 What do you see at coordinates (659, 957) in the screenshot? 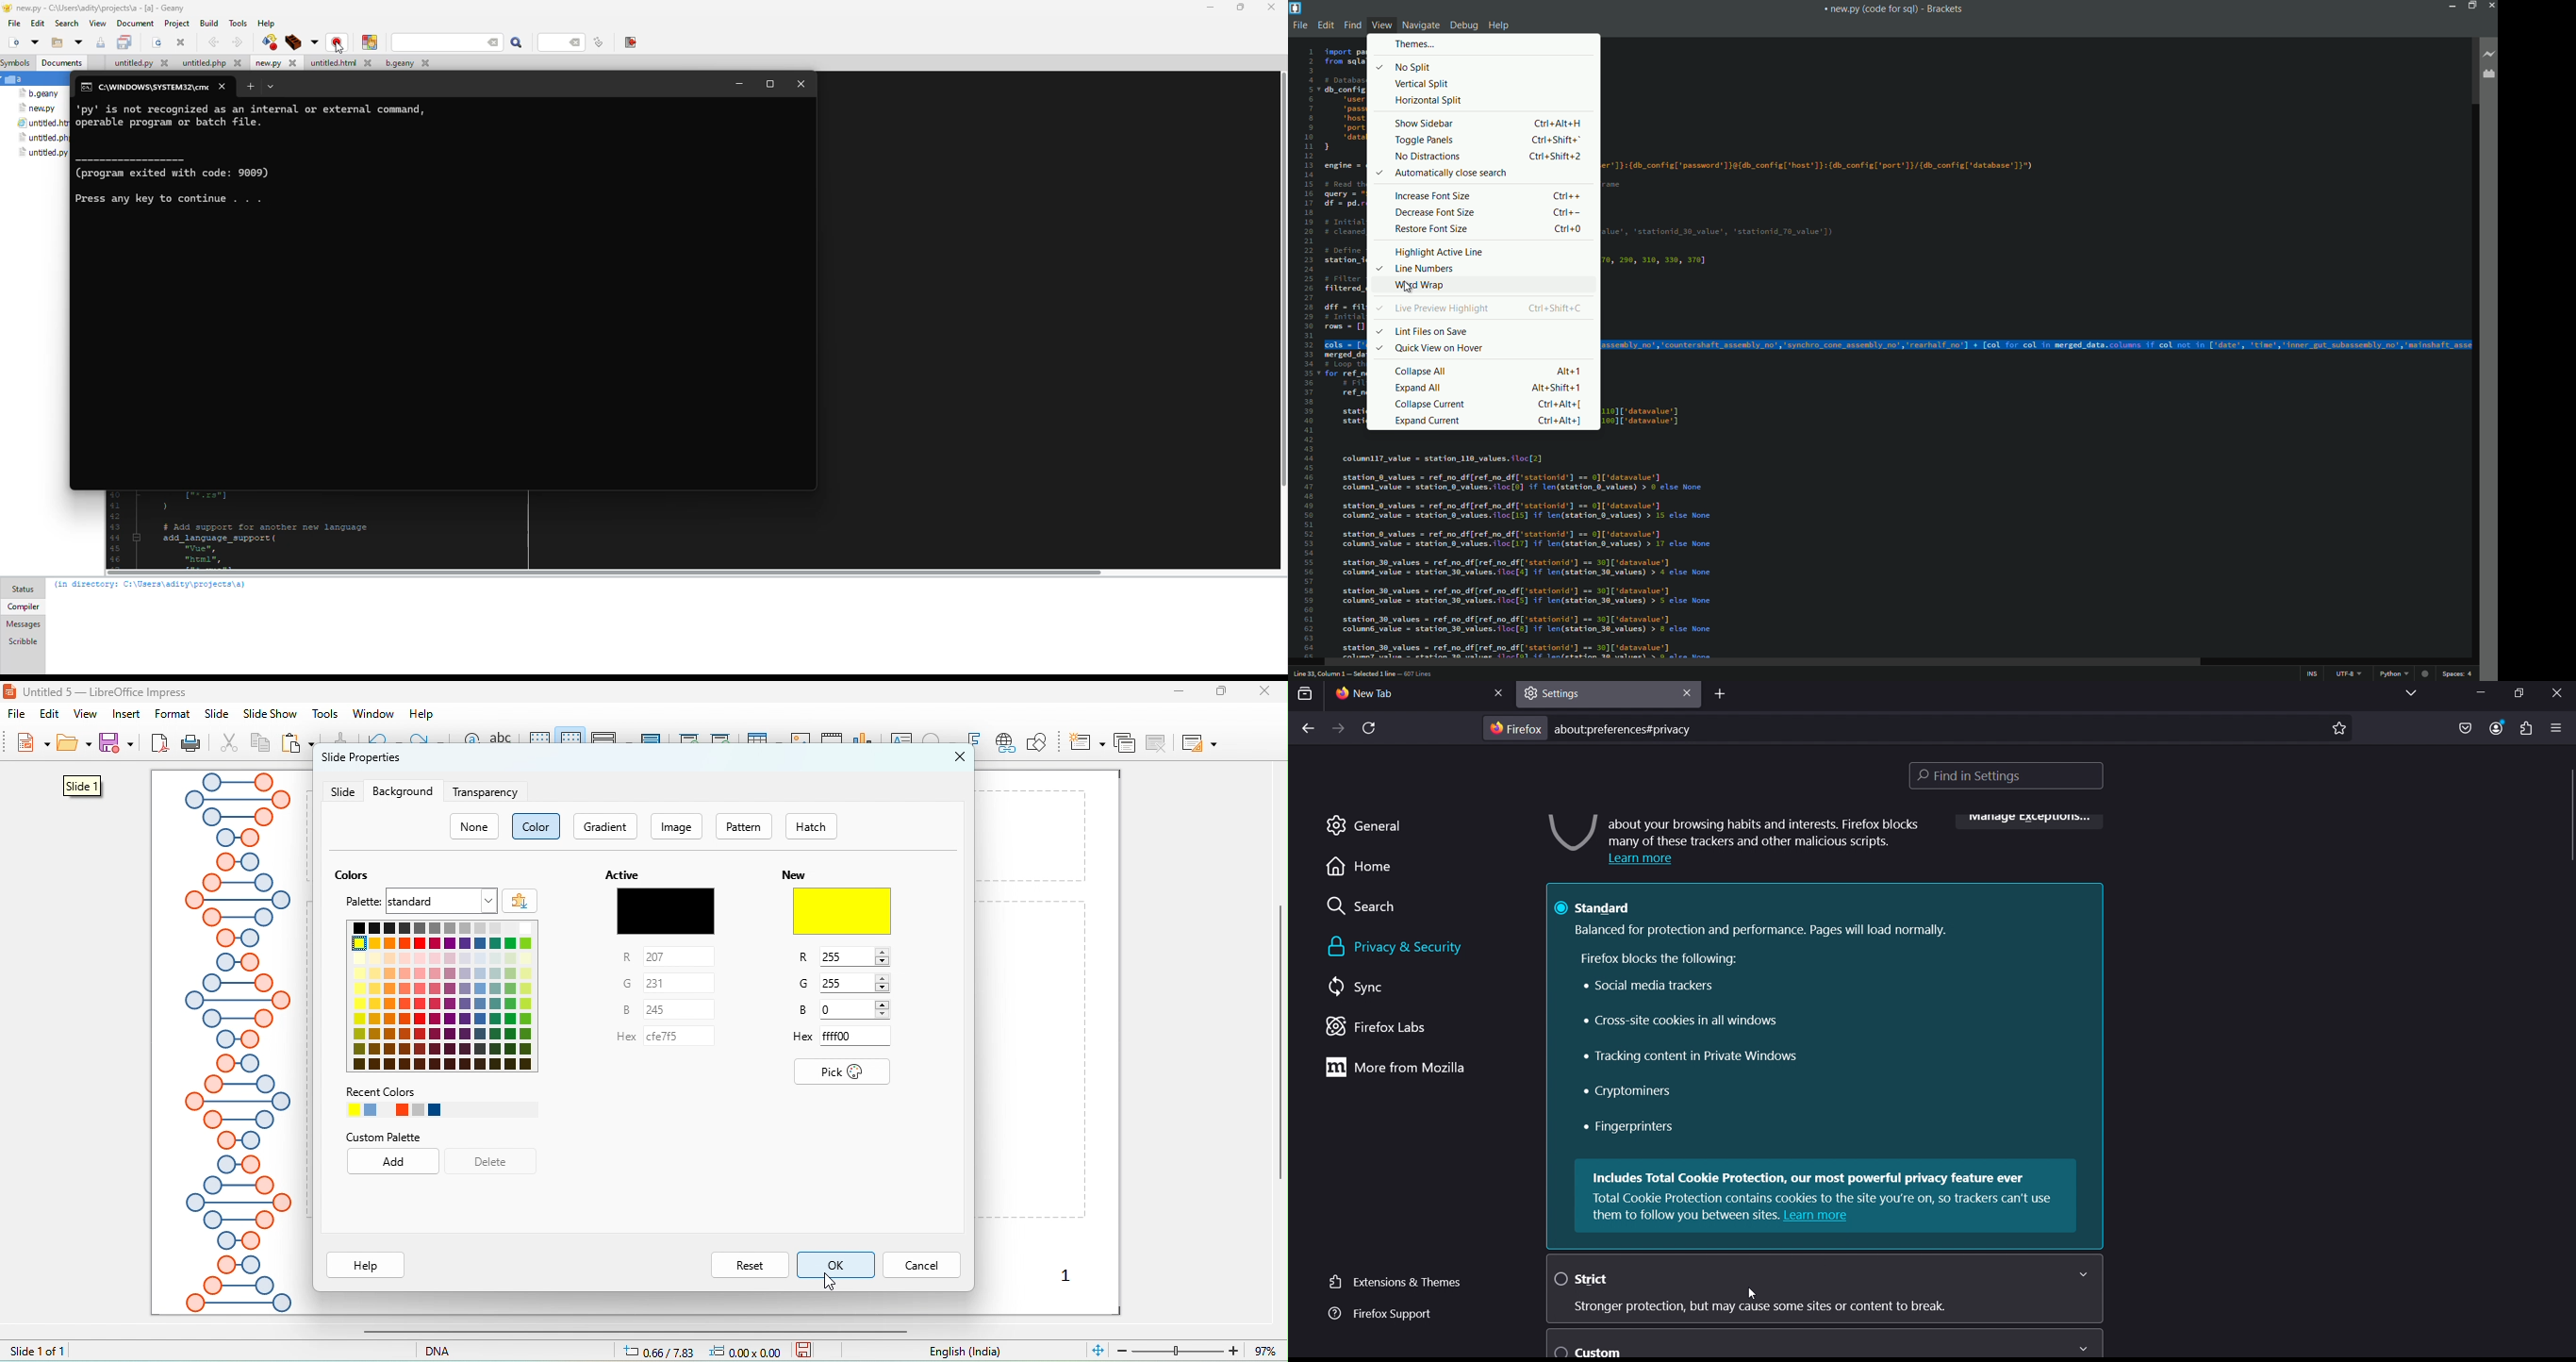
I see `R` at bounding box center [659, 957].